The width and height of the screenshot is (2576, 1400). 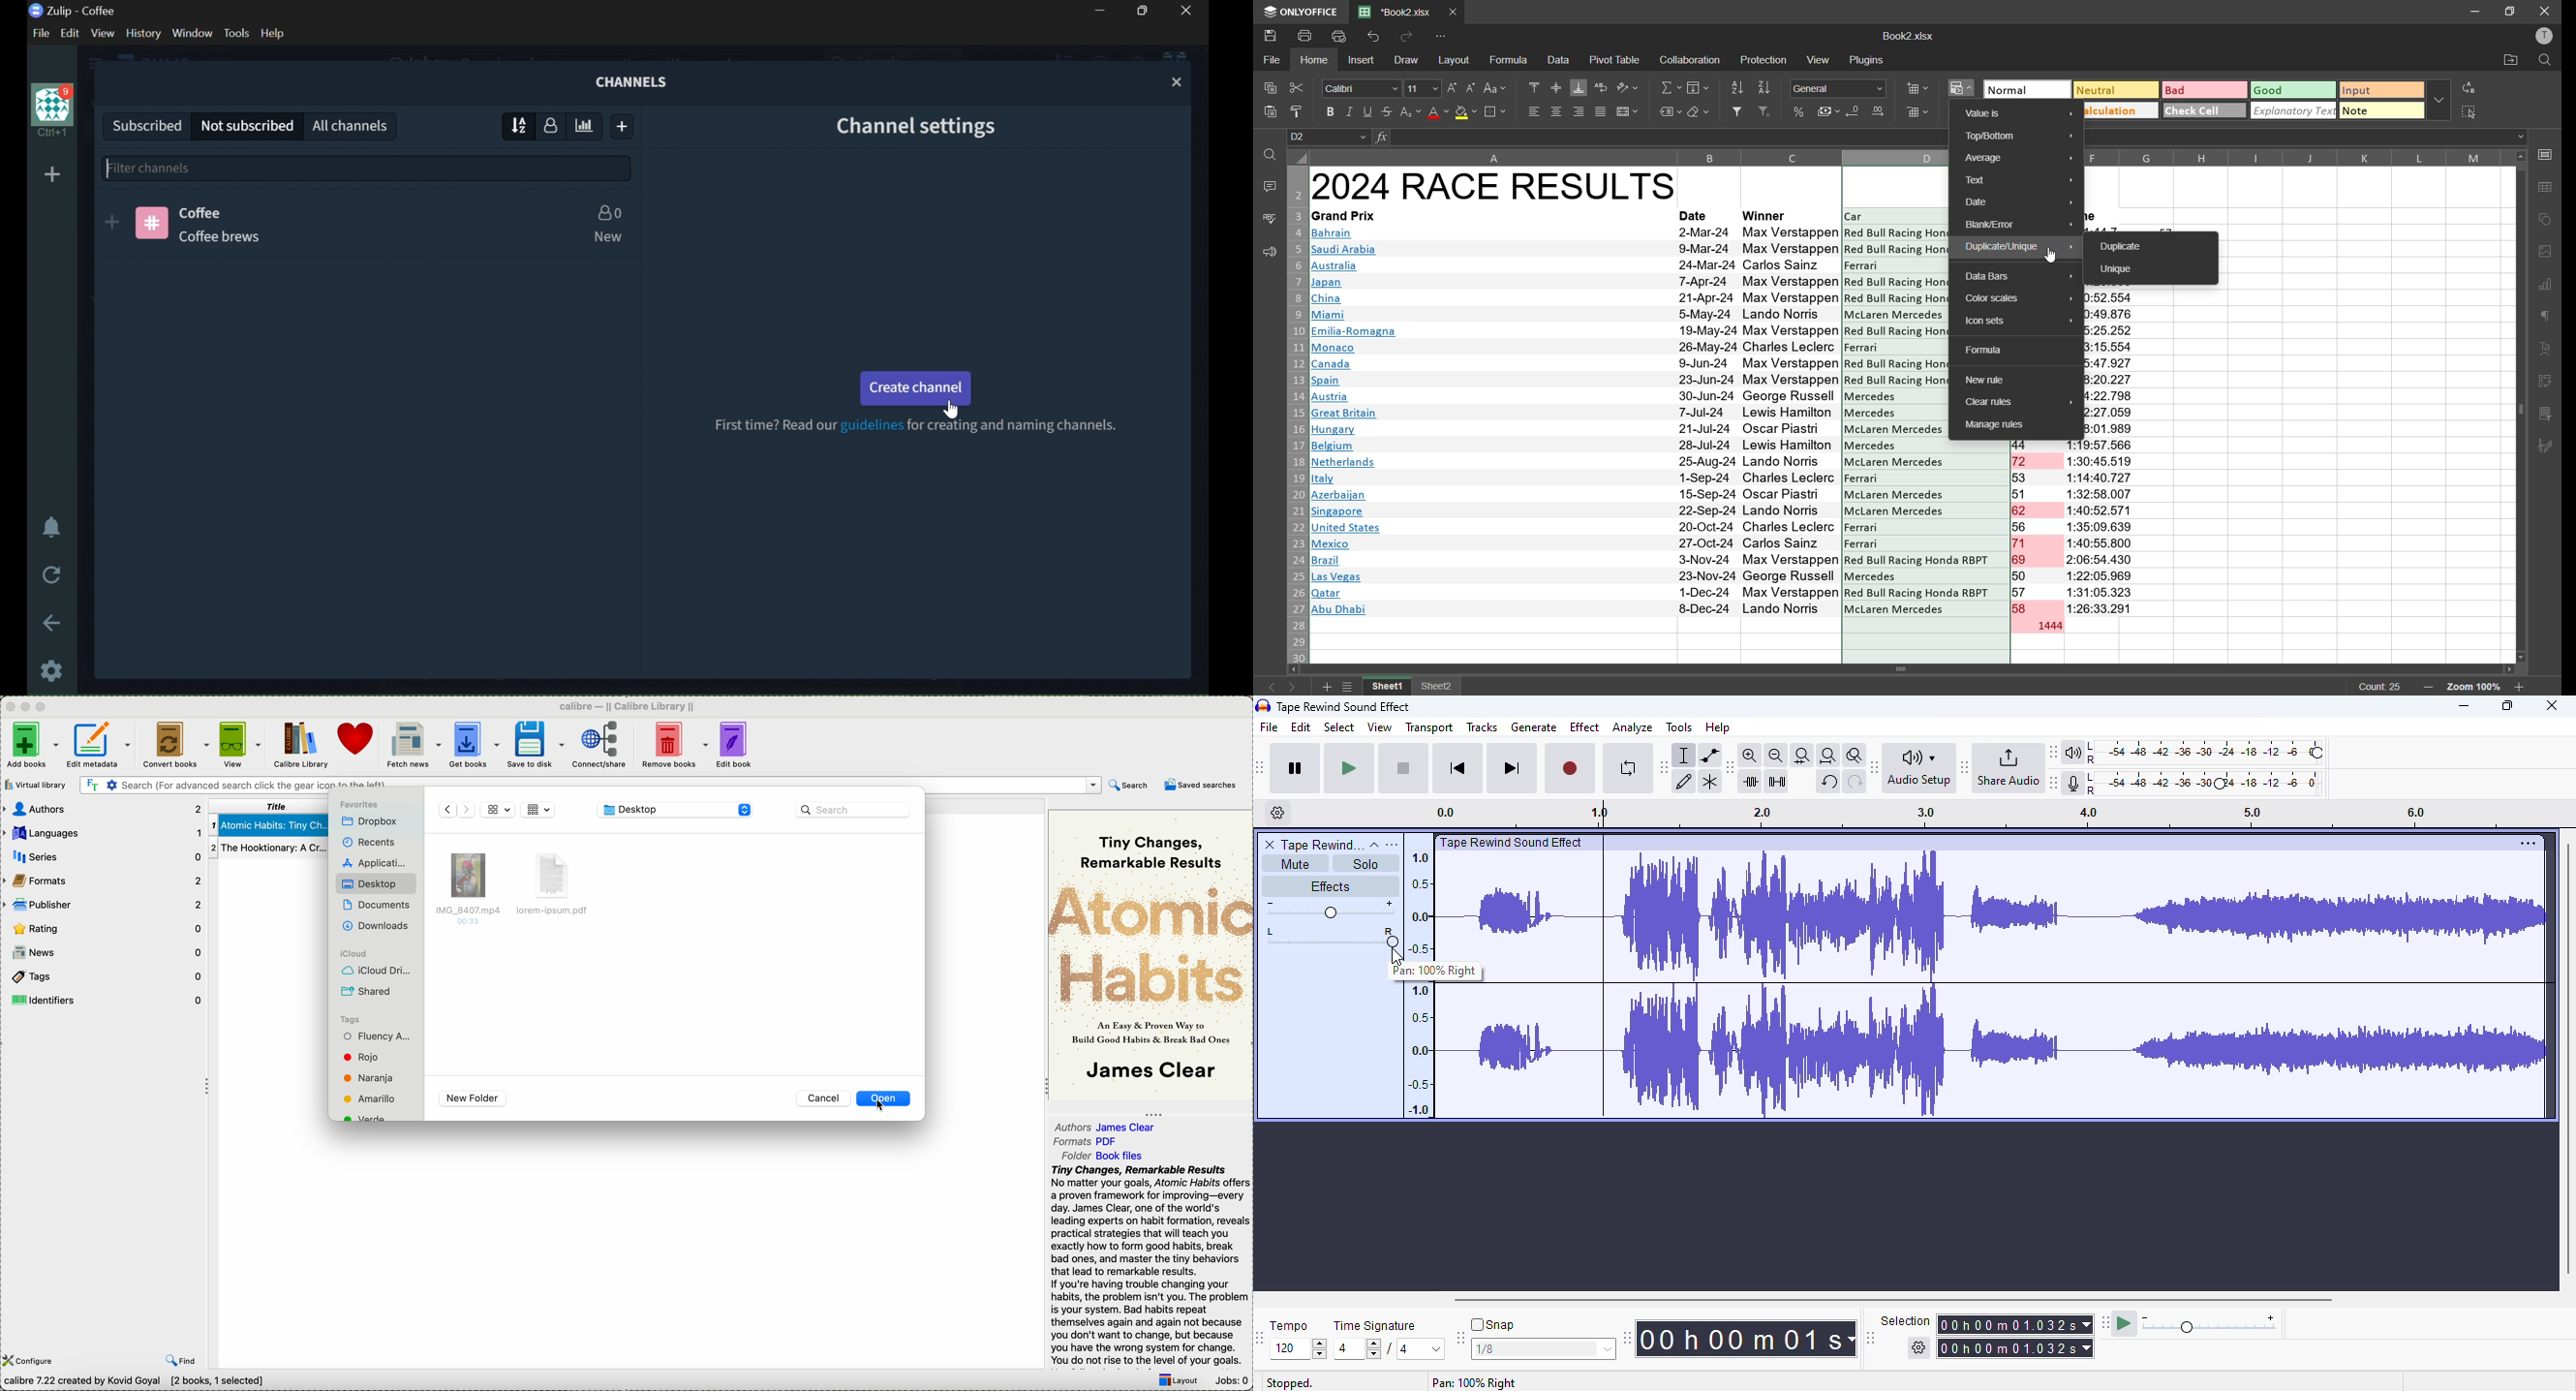 I want to click on strikethrough, so click(x=1385, y=110).